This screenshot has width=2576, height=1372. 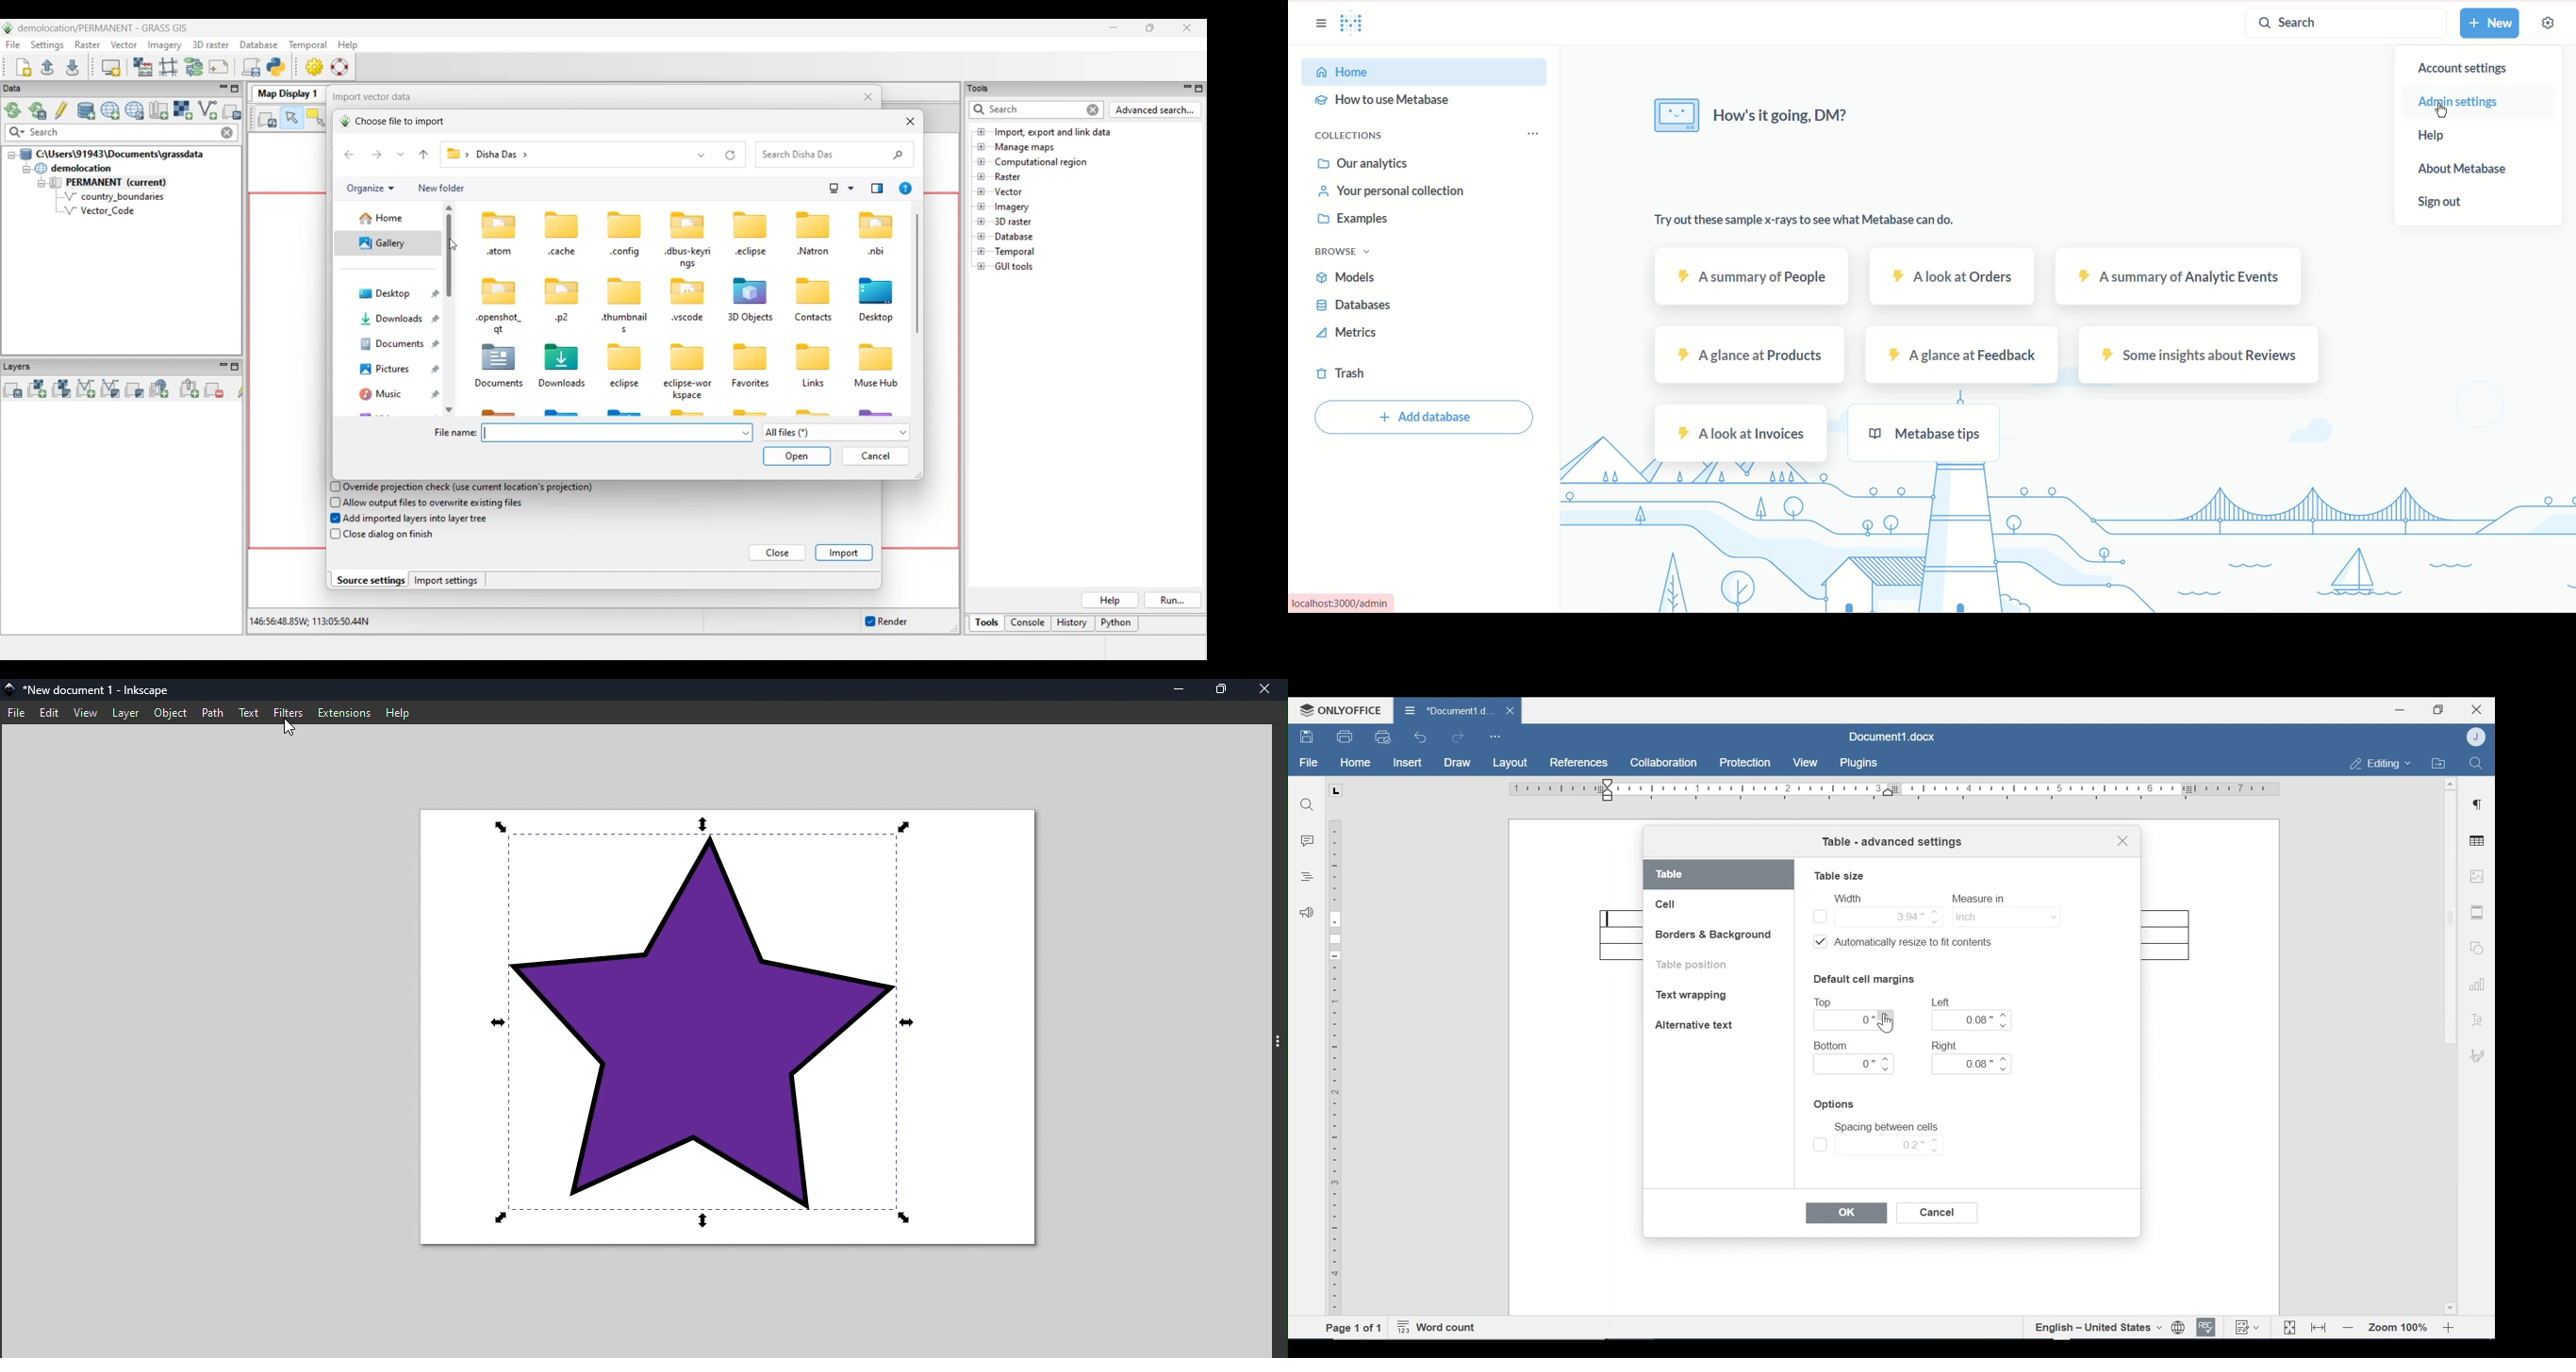 I want to click on Scroll bar, so click(x=2449, y=917).